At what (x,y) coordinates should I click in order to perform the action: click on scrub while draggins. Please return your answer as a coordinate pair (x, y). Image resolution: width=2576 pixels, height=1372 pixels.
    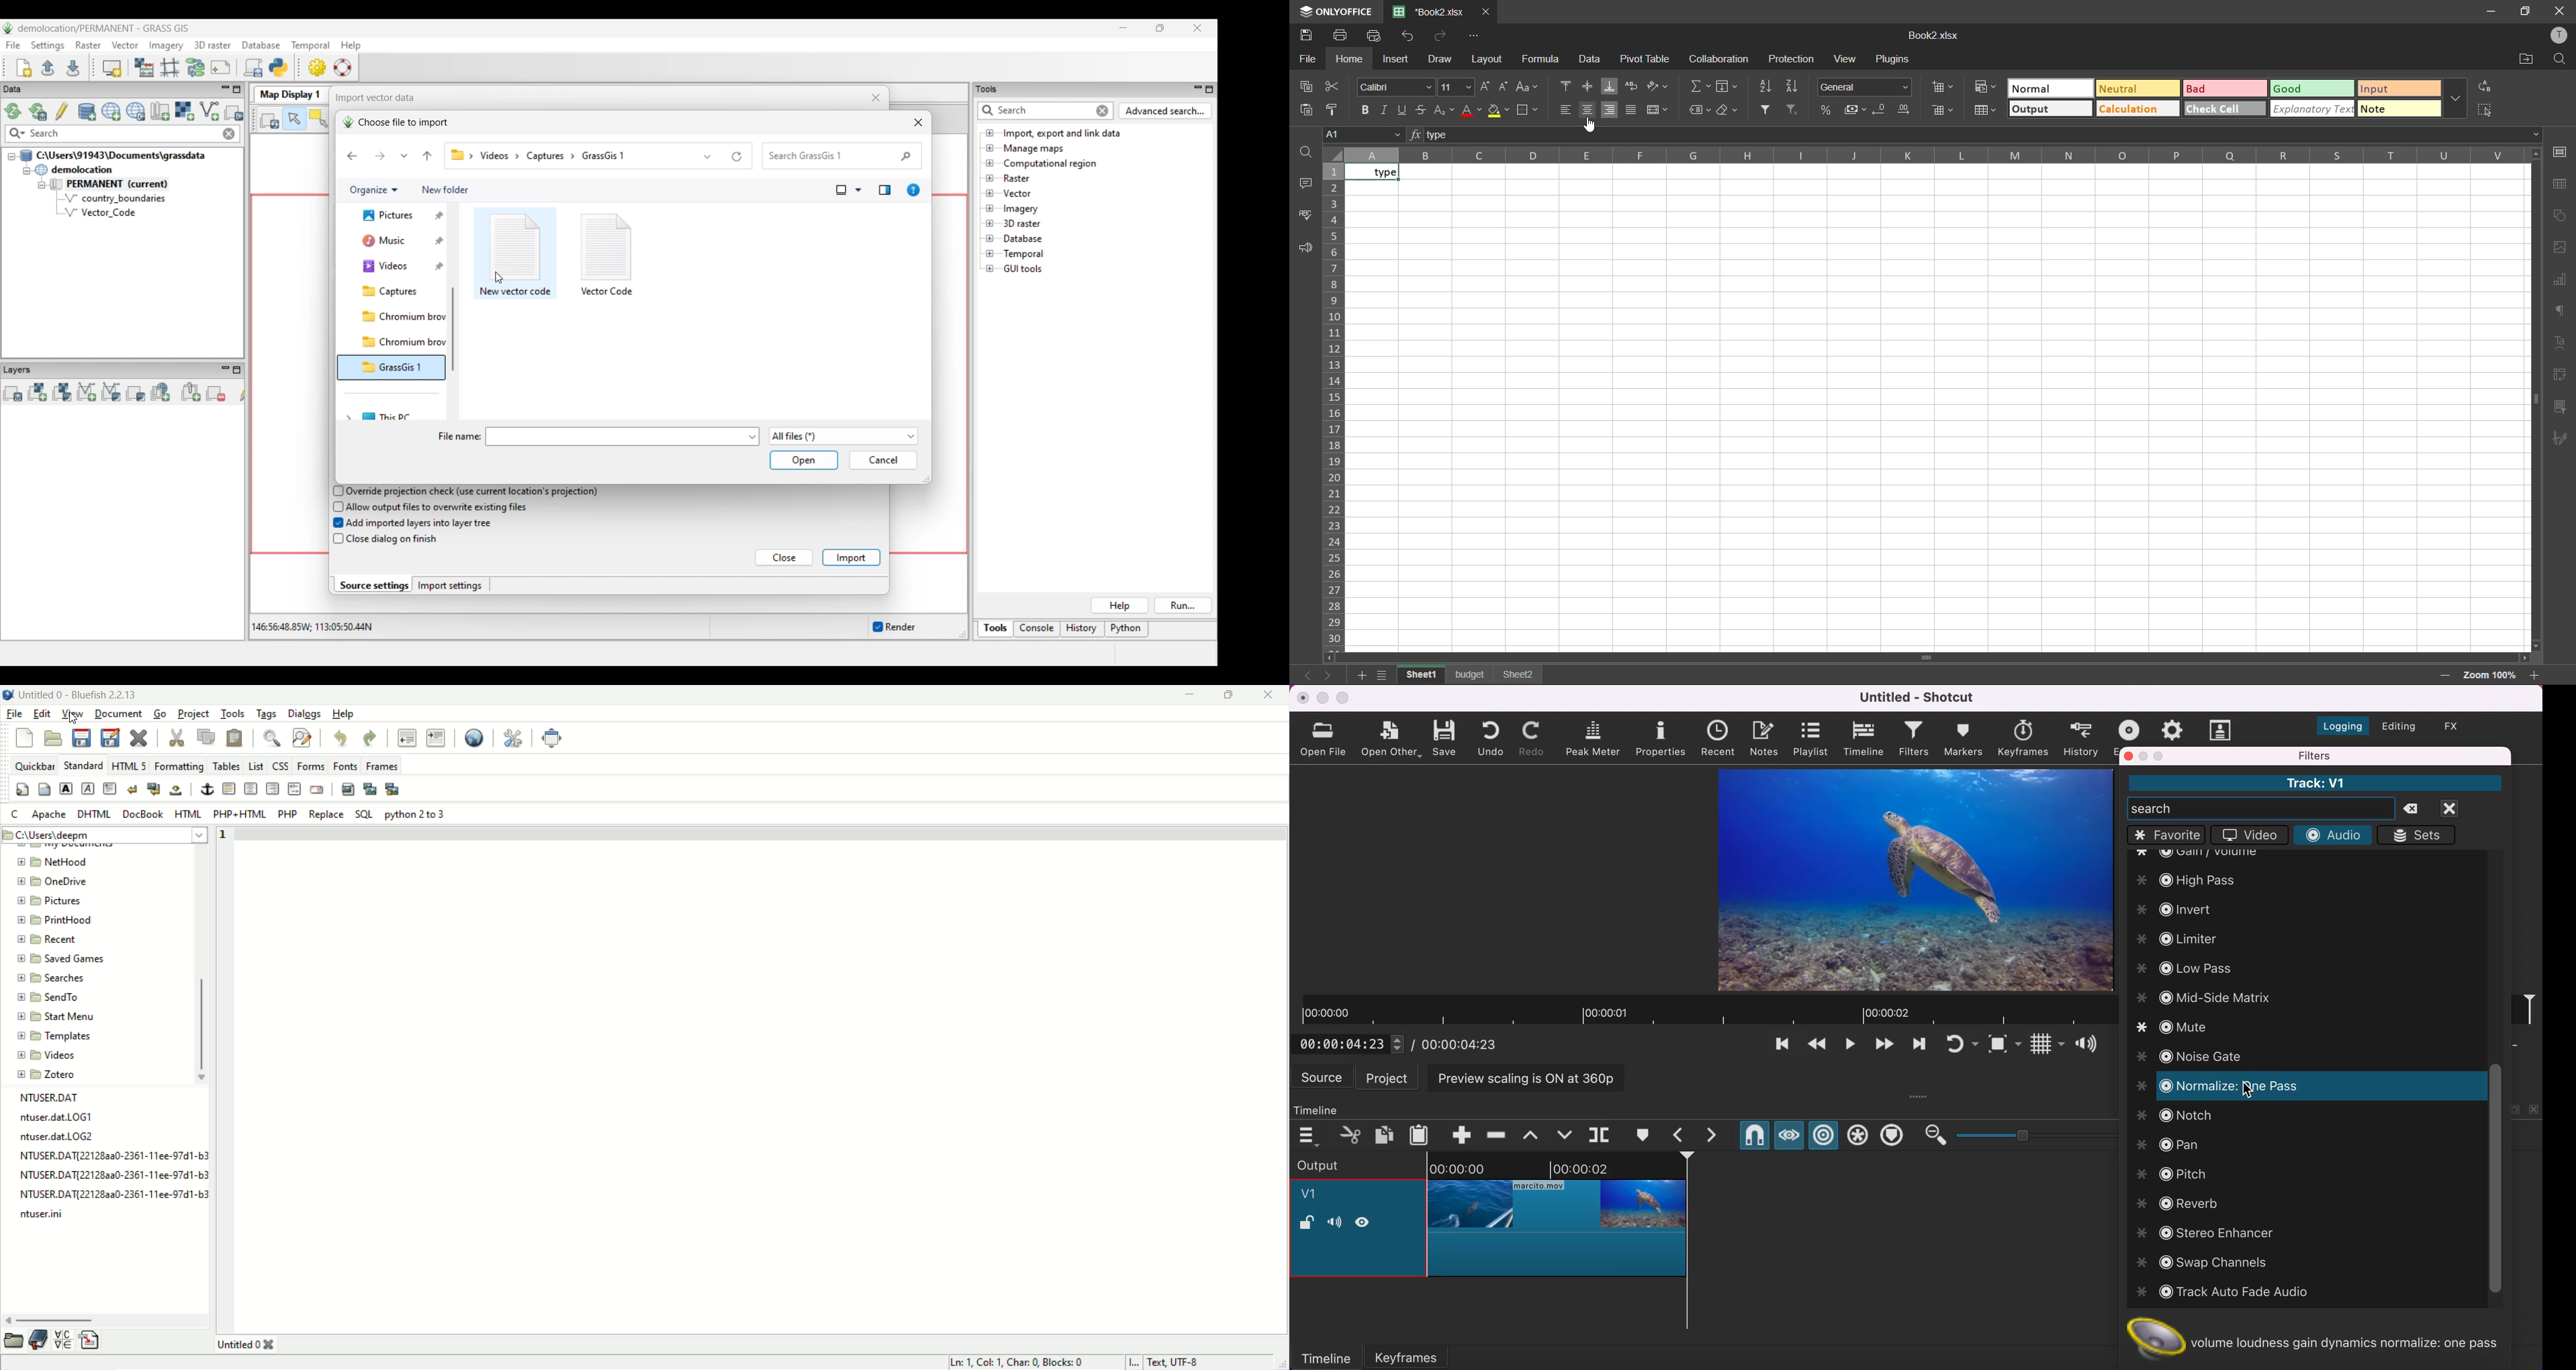
    Looking at the image, I should click on (1788, 1138).